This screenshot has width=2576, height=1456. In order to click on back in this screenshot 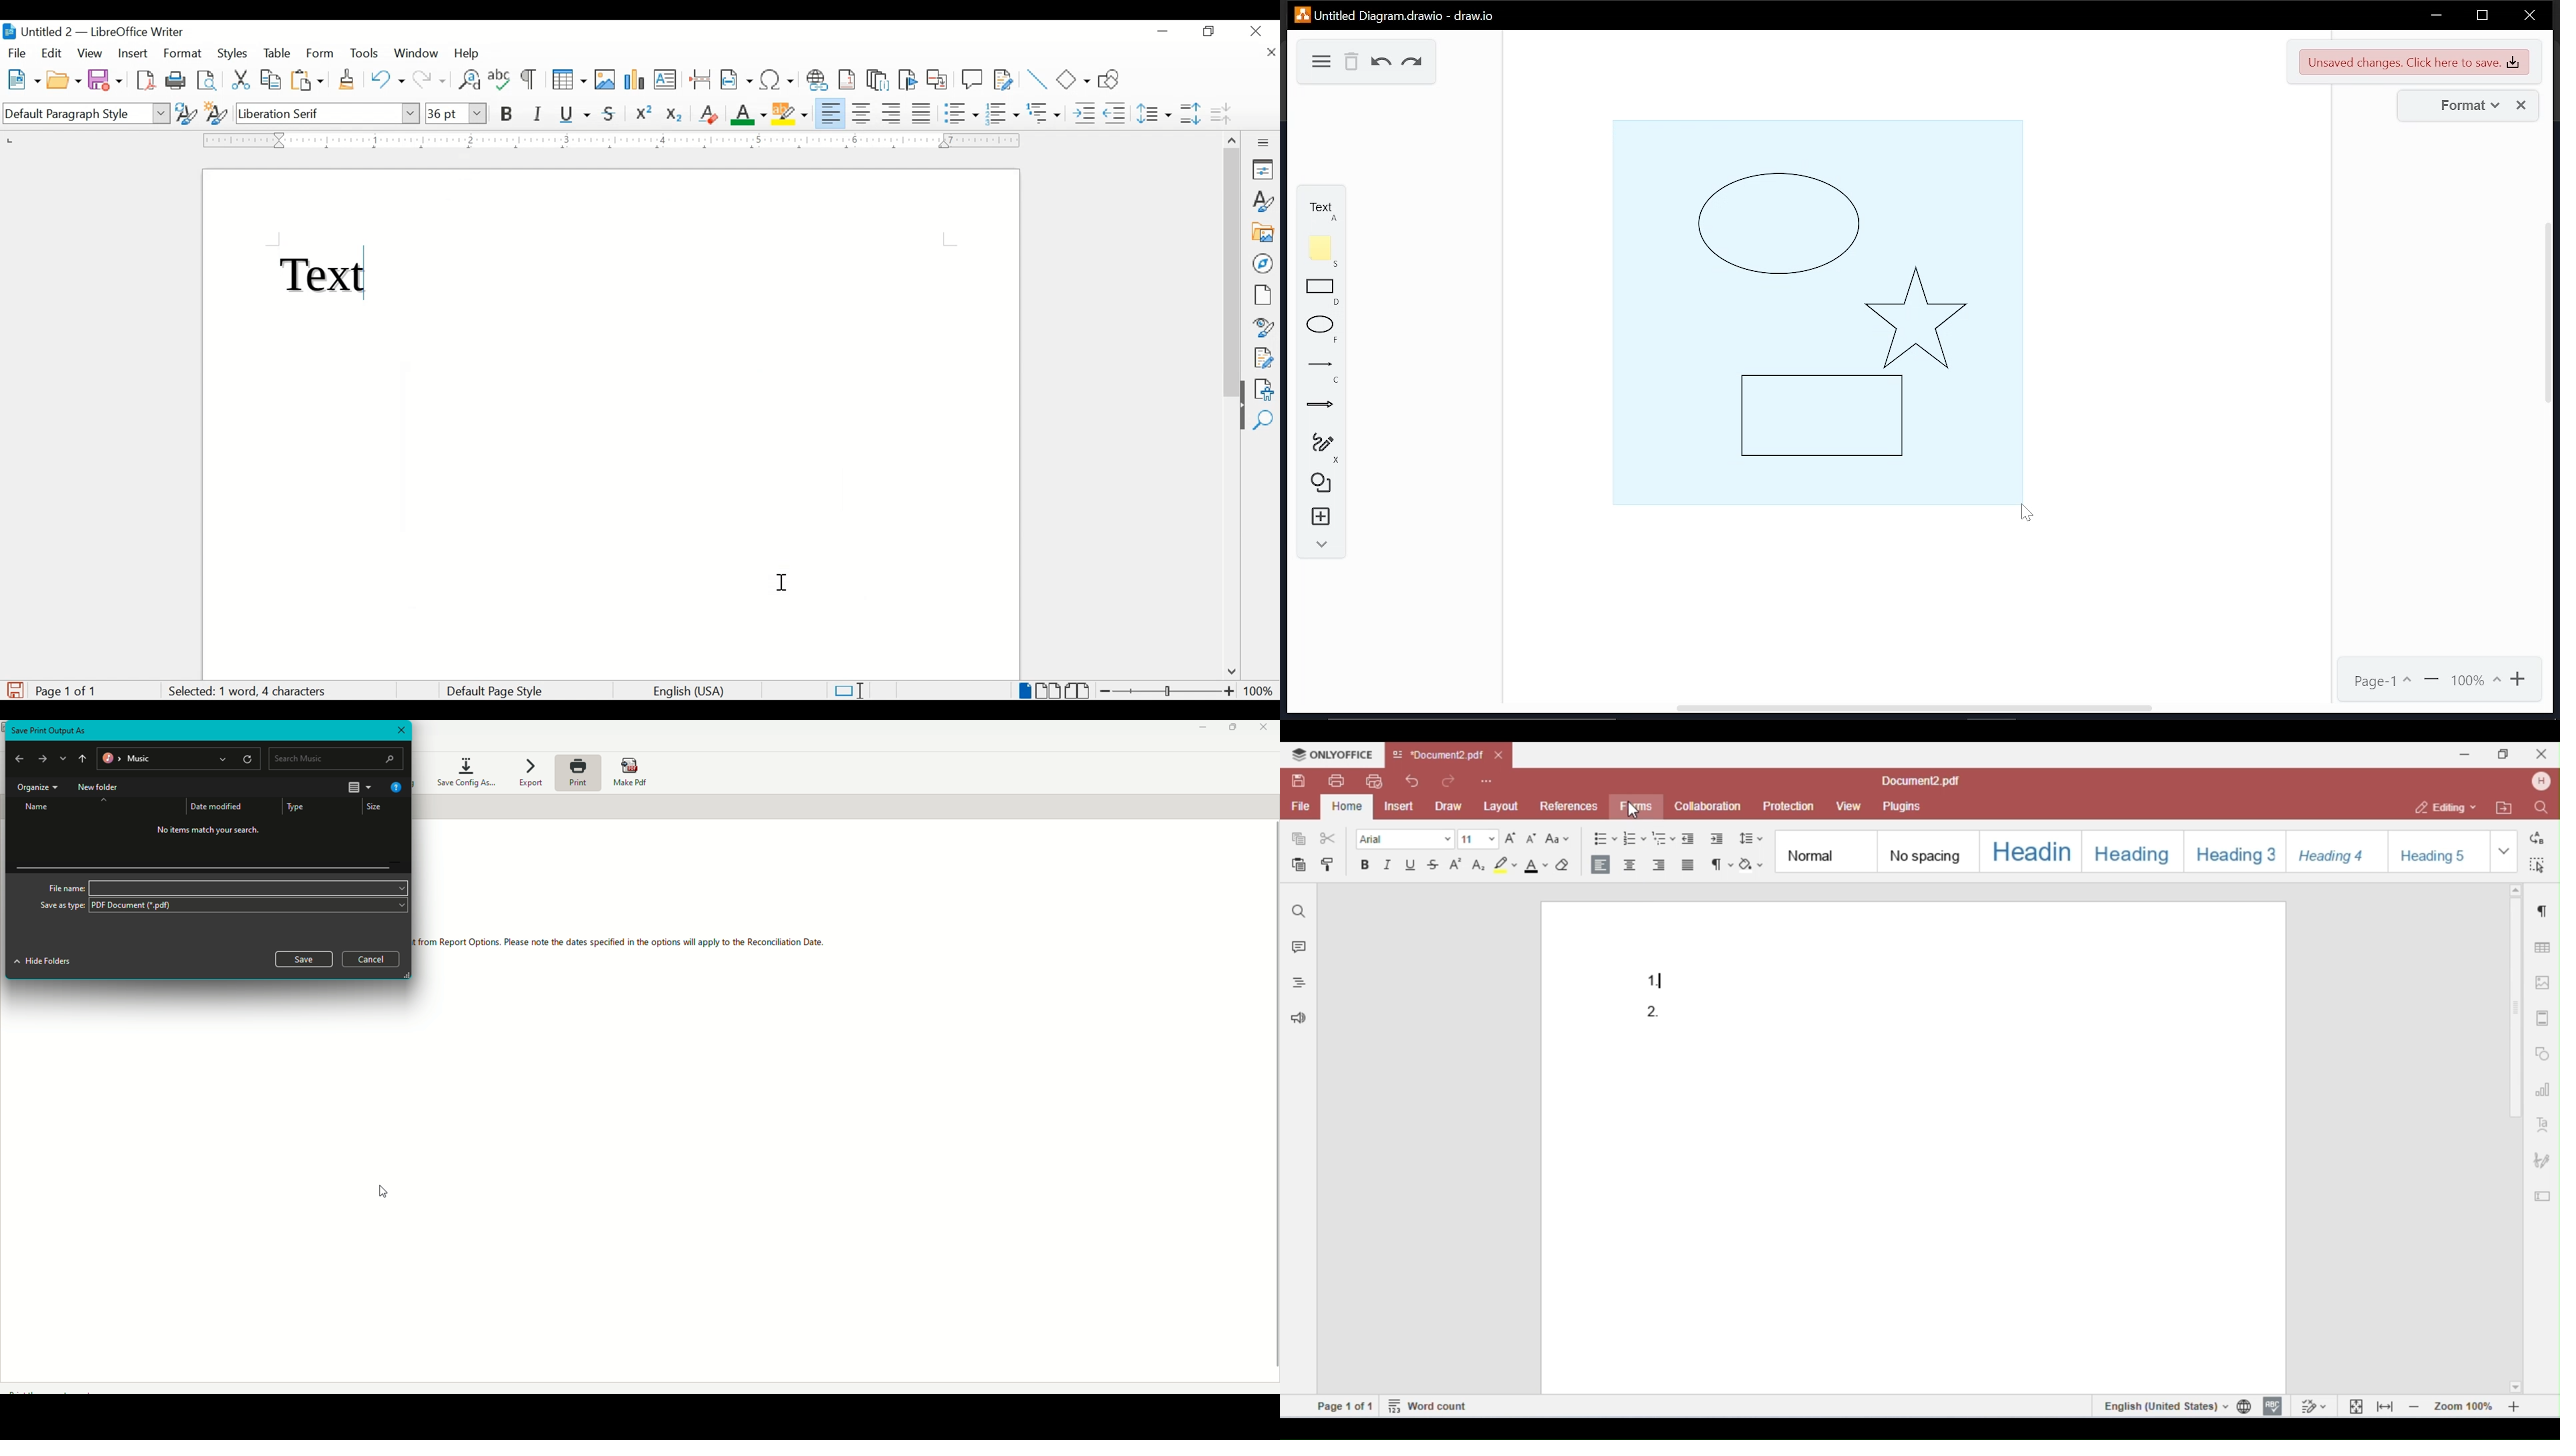, I will do `click(21, 759)`.